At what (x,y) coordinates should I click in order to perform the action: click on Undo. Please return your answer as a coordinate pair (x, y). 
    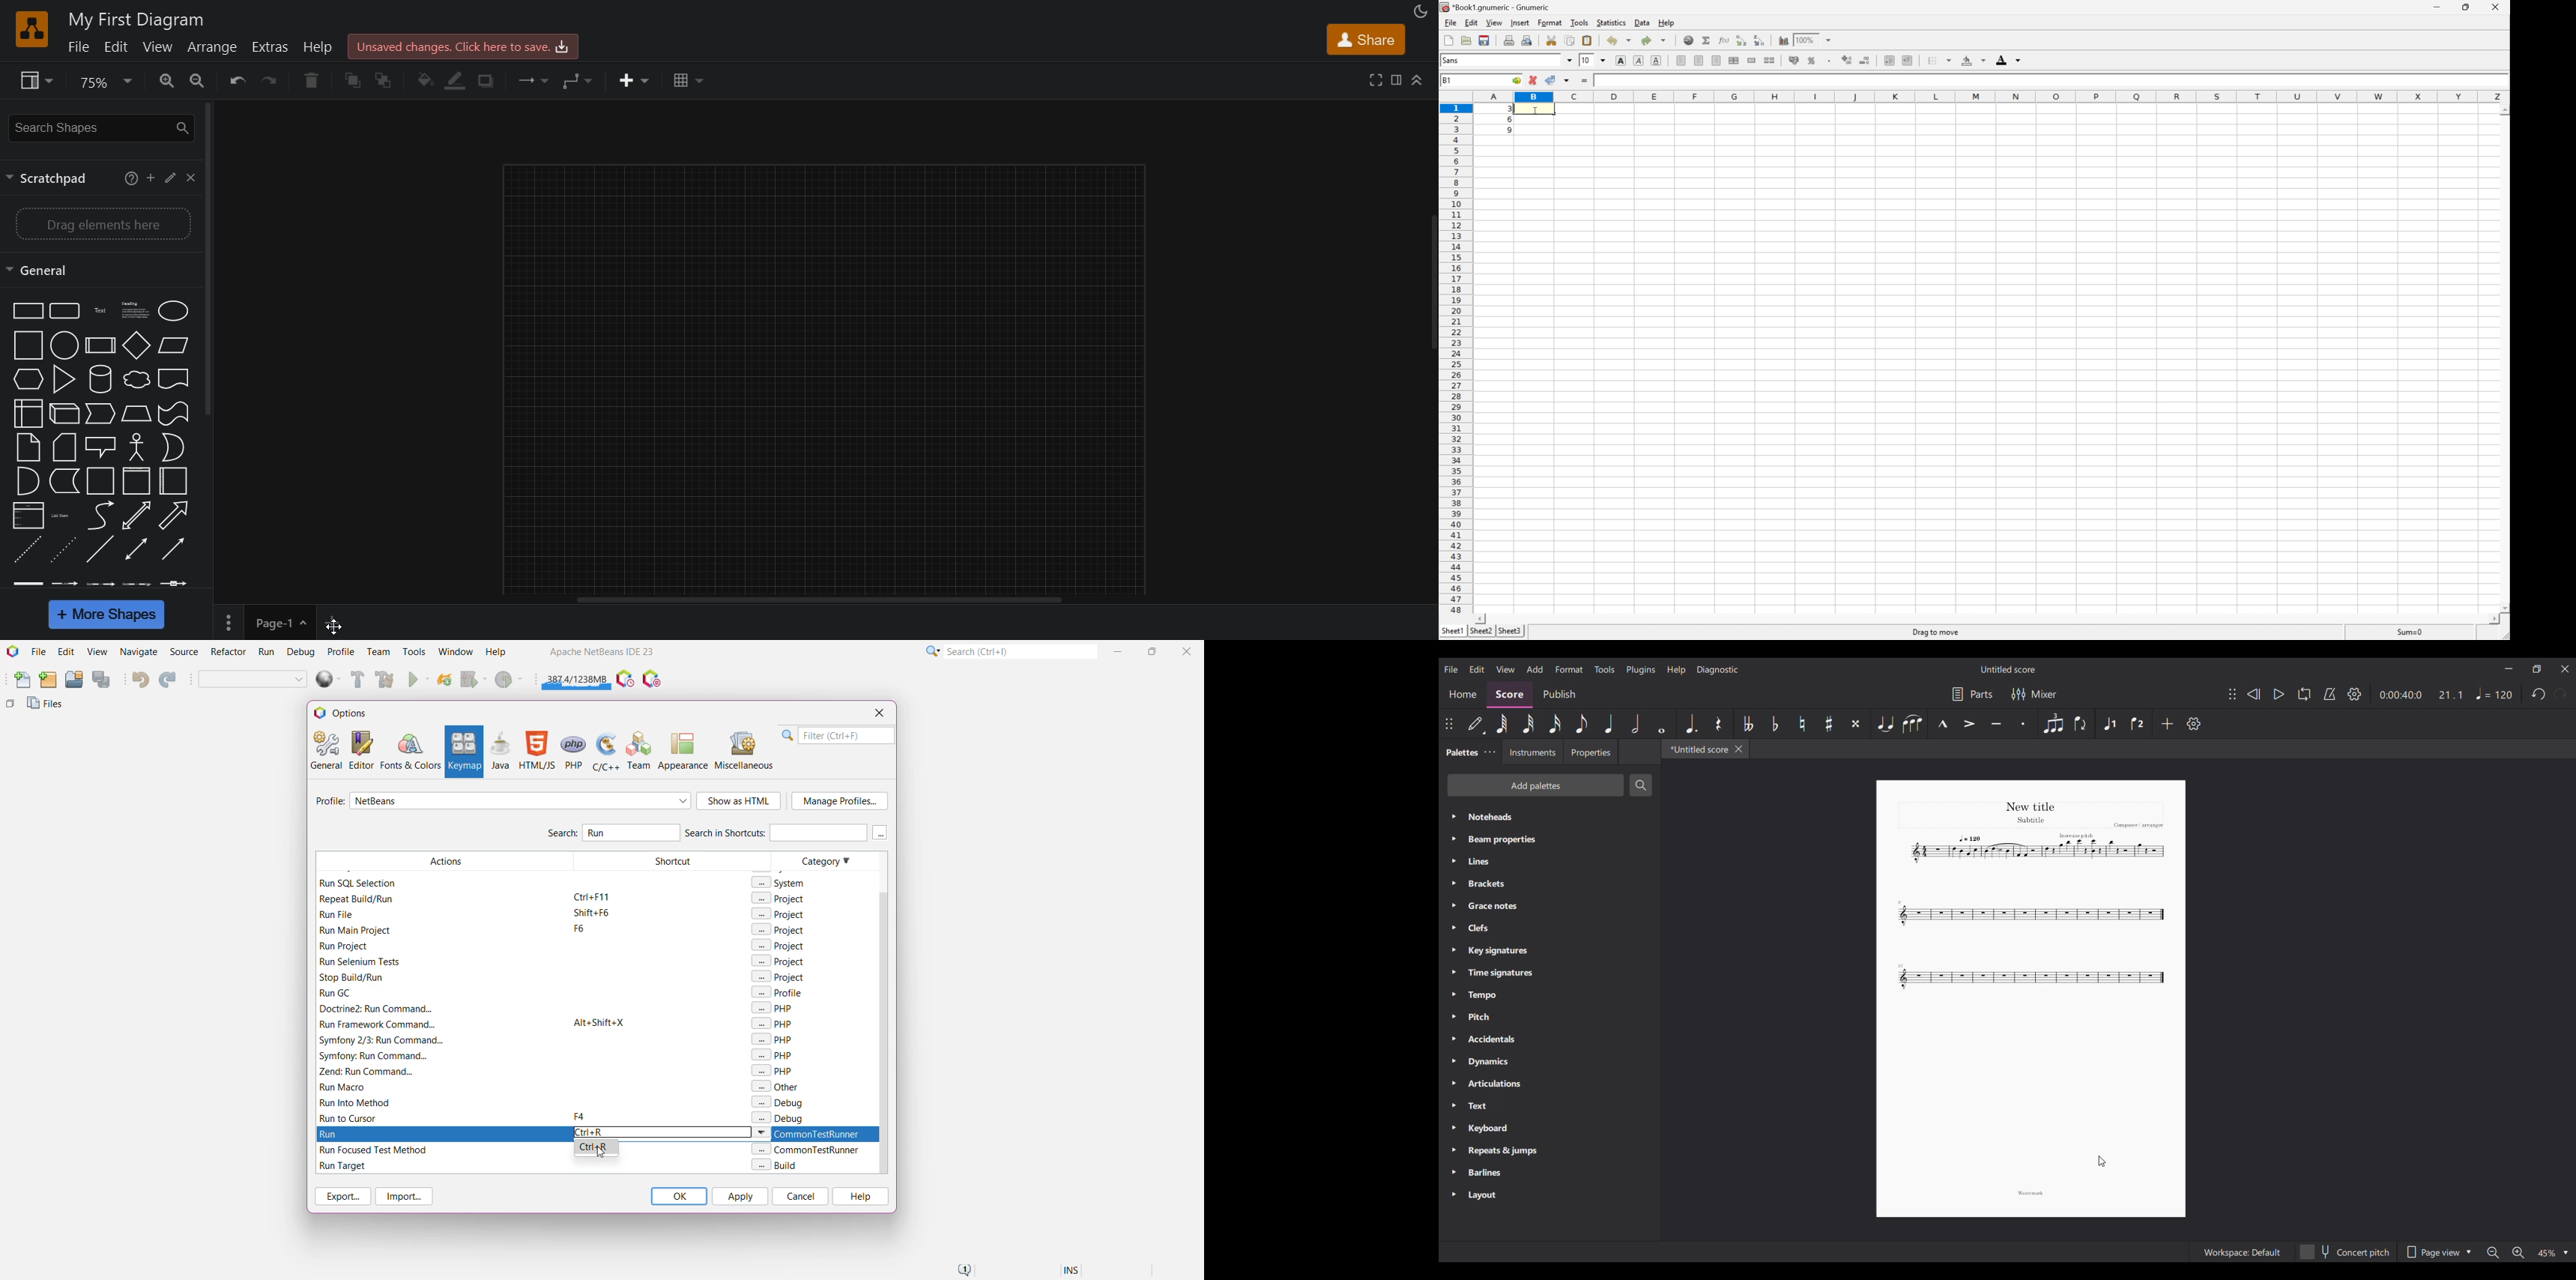
    Looking at the image, I should click on (2538, 694).